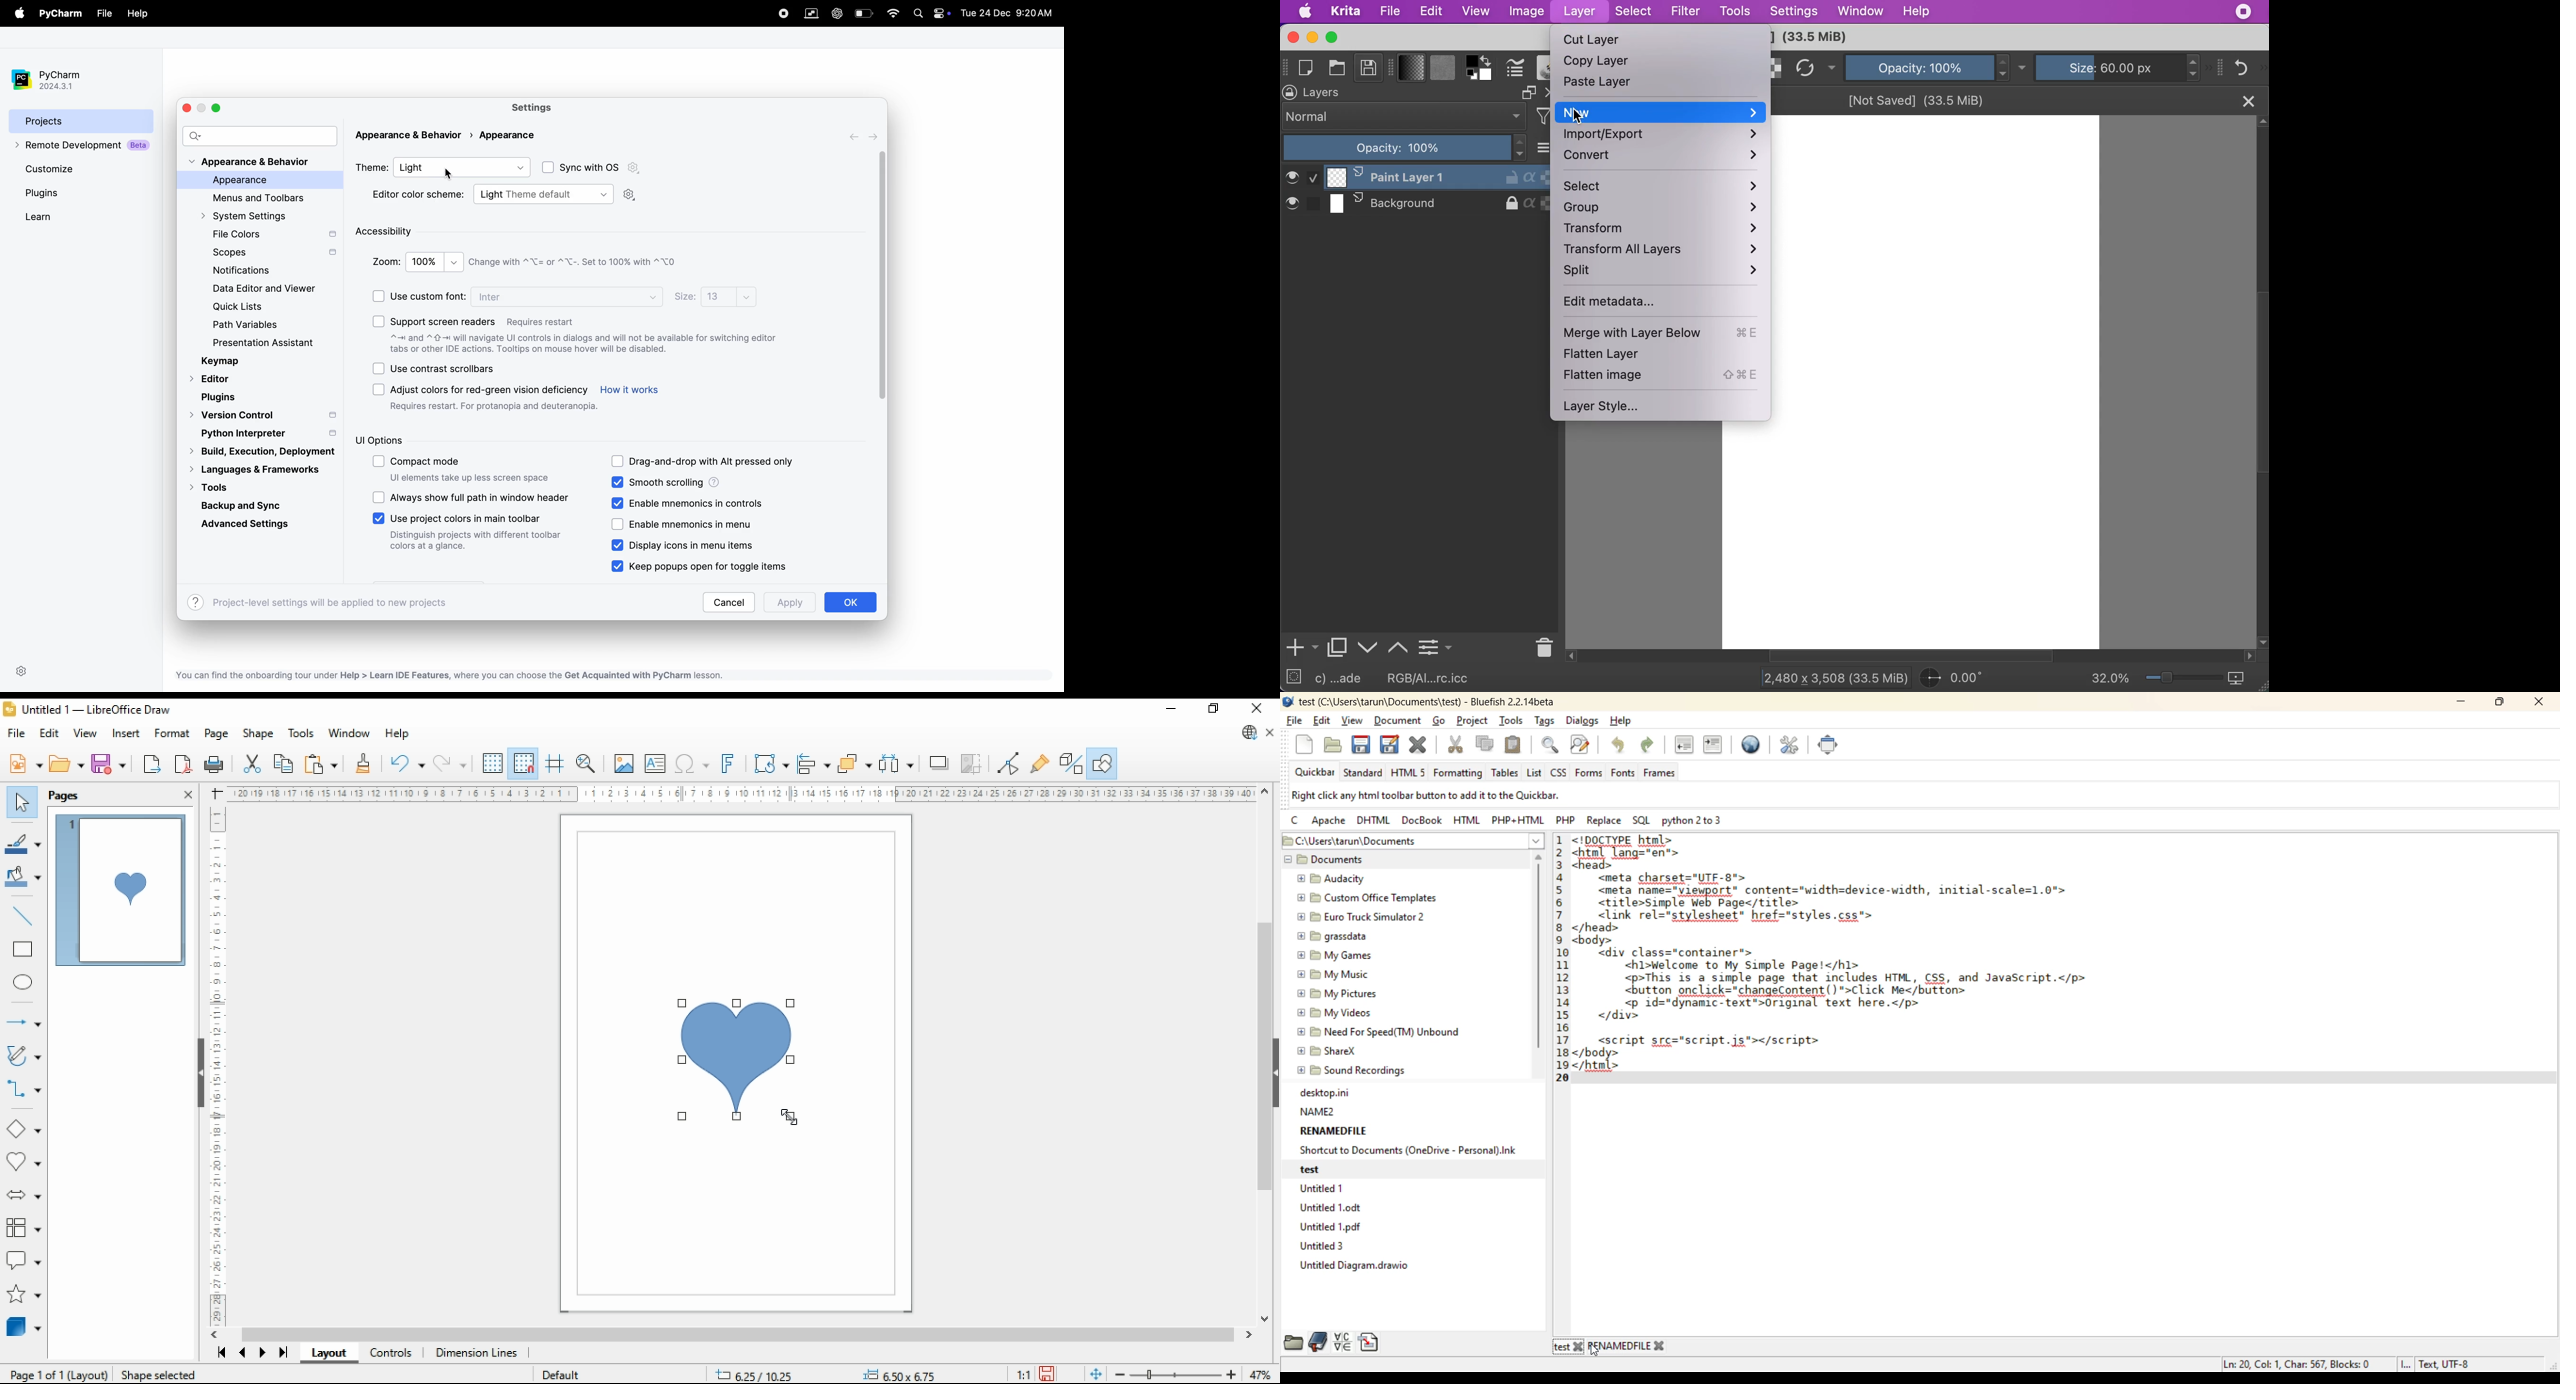  I want to click on build execution and deployment, so click(257, 451).